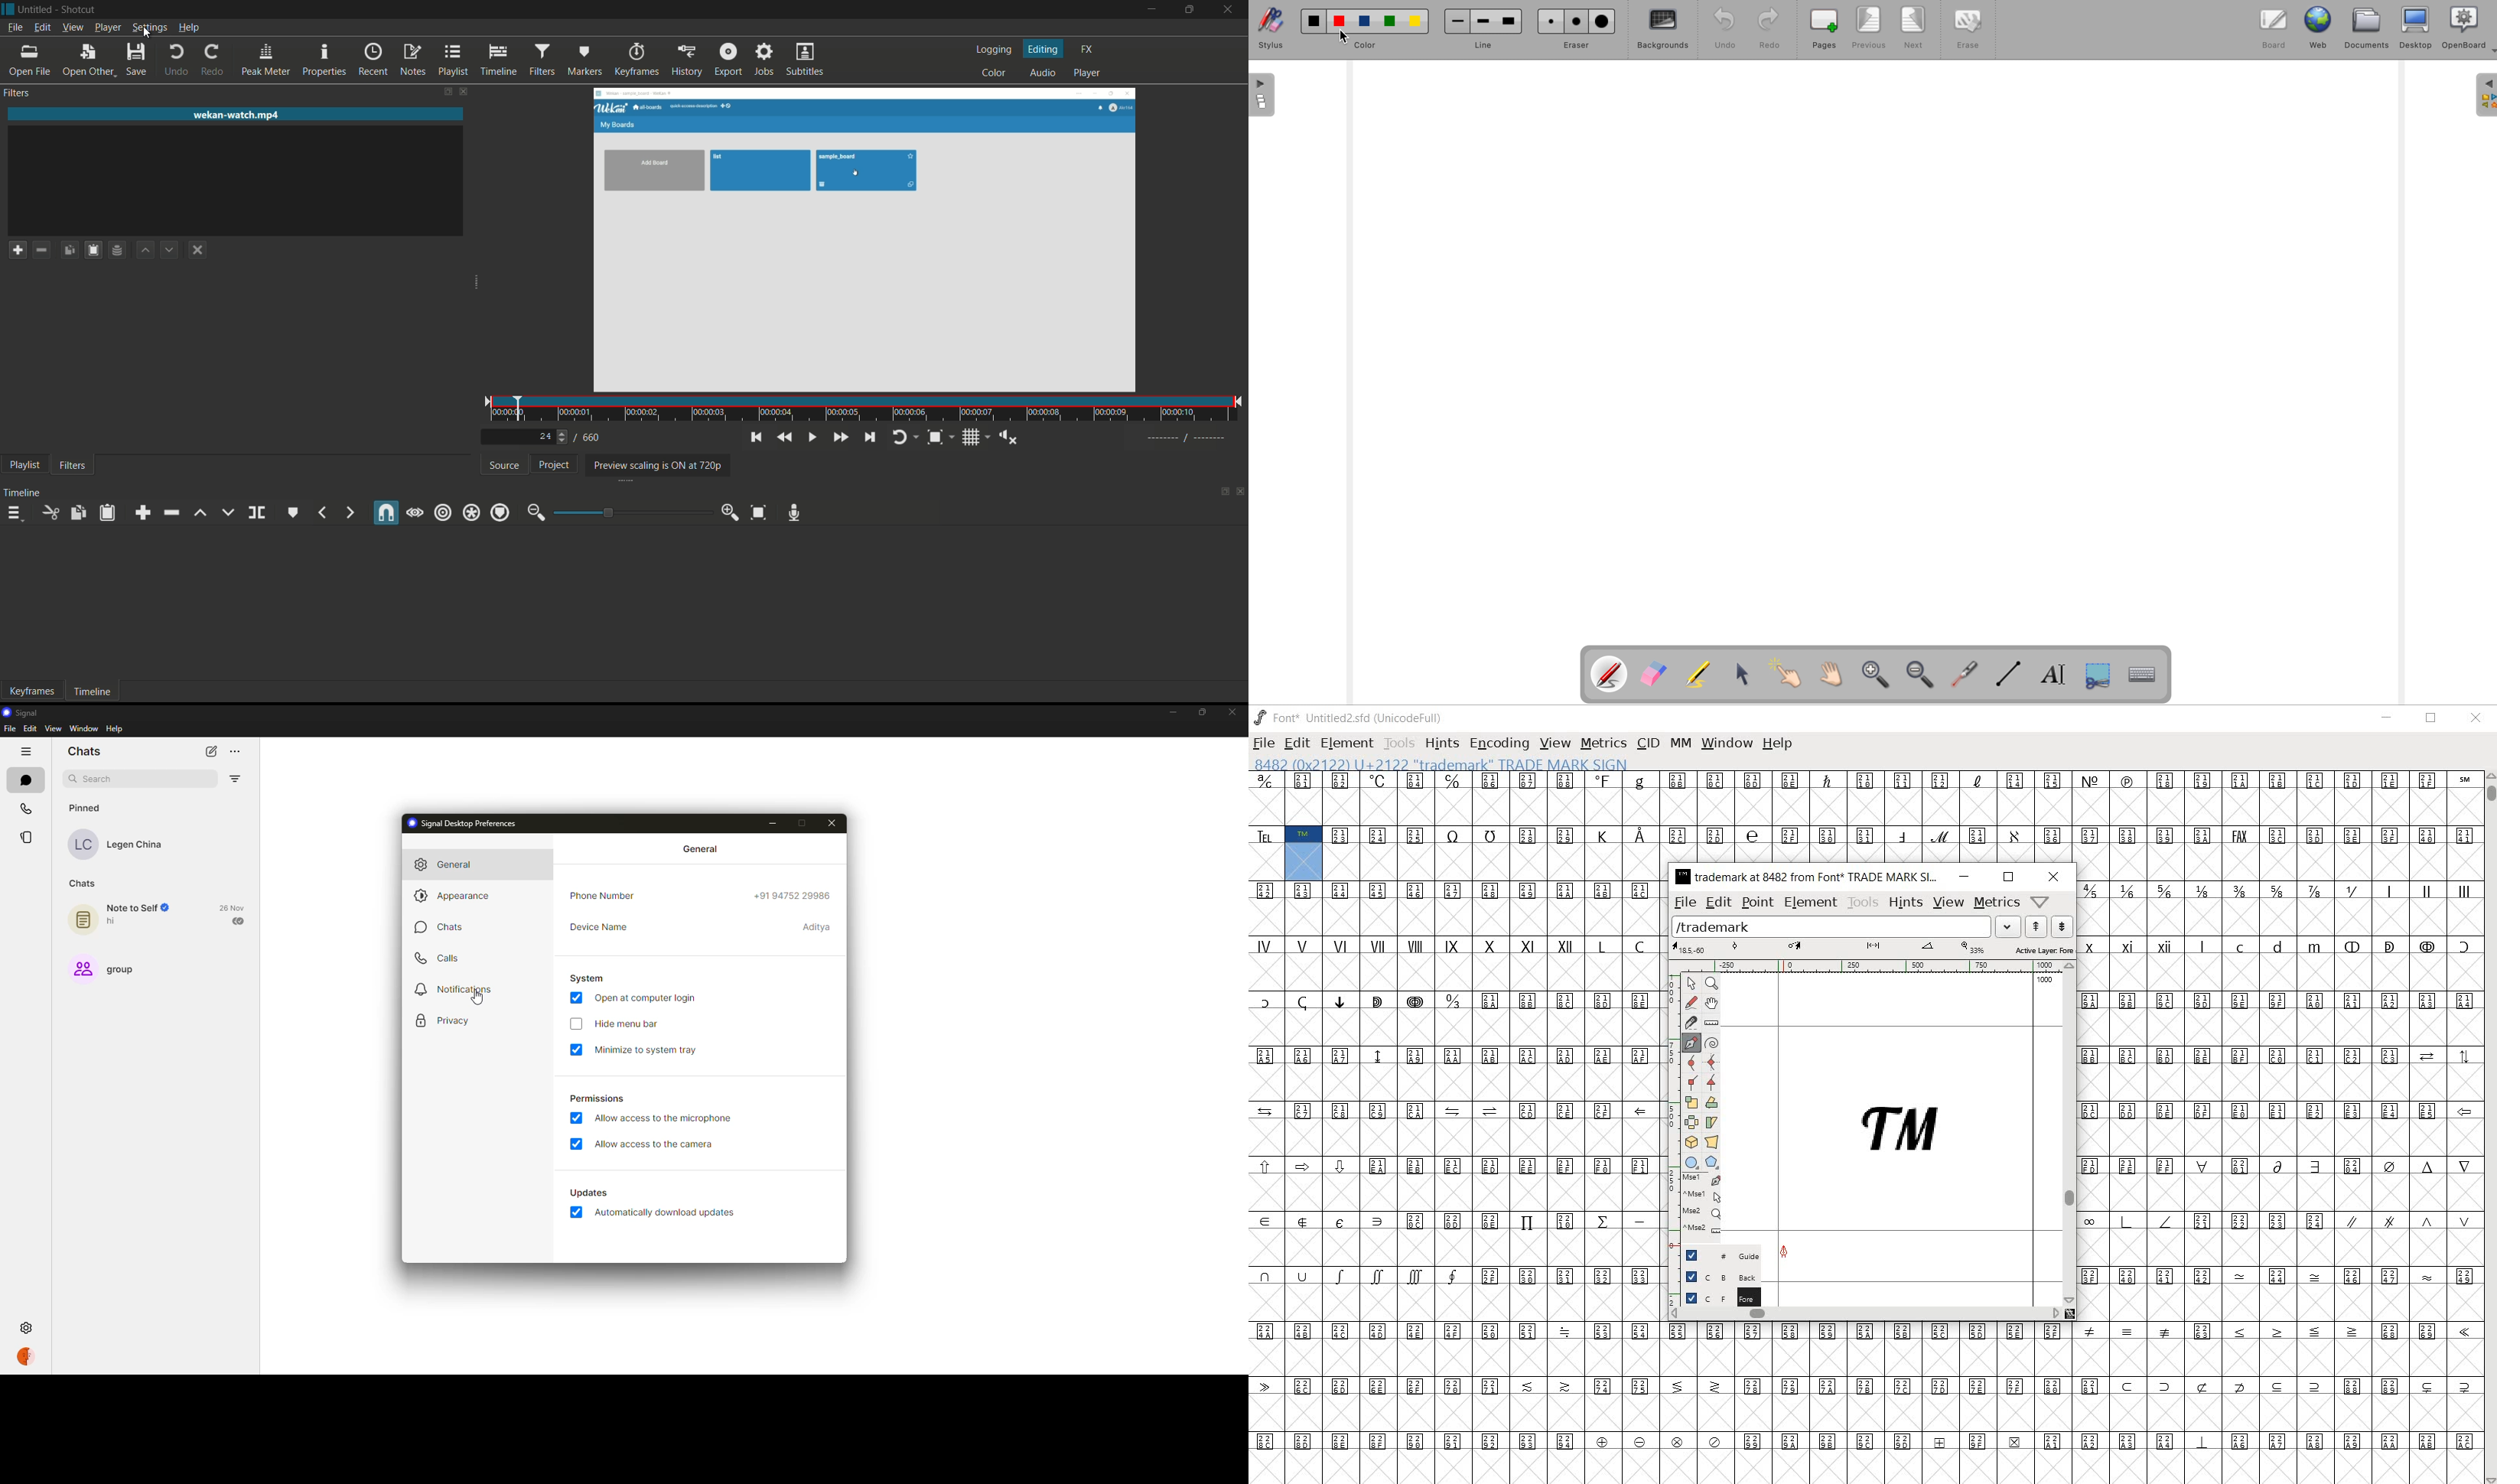 This screenshot has width=2520, height=1484. What do you see at coordinates (107, 27) in the screenshot?
I see `player menu` at bounding box center [107, 27].